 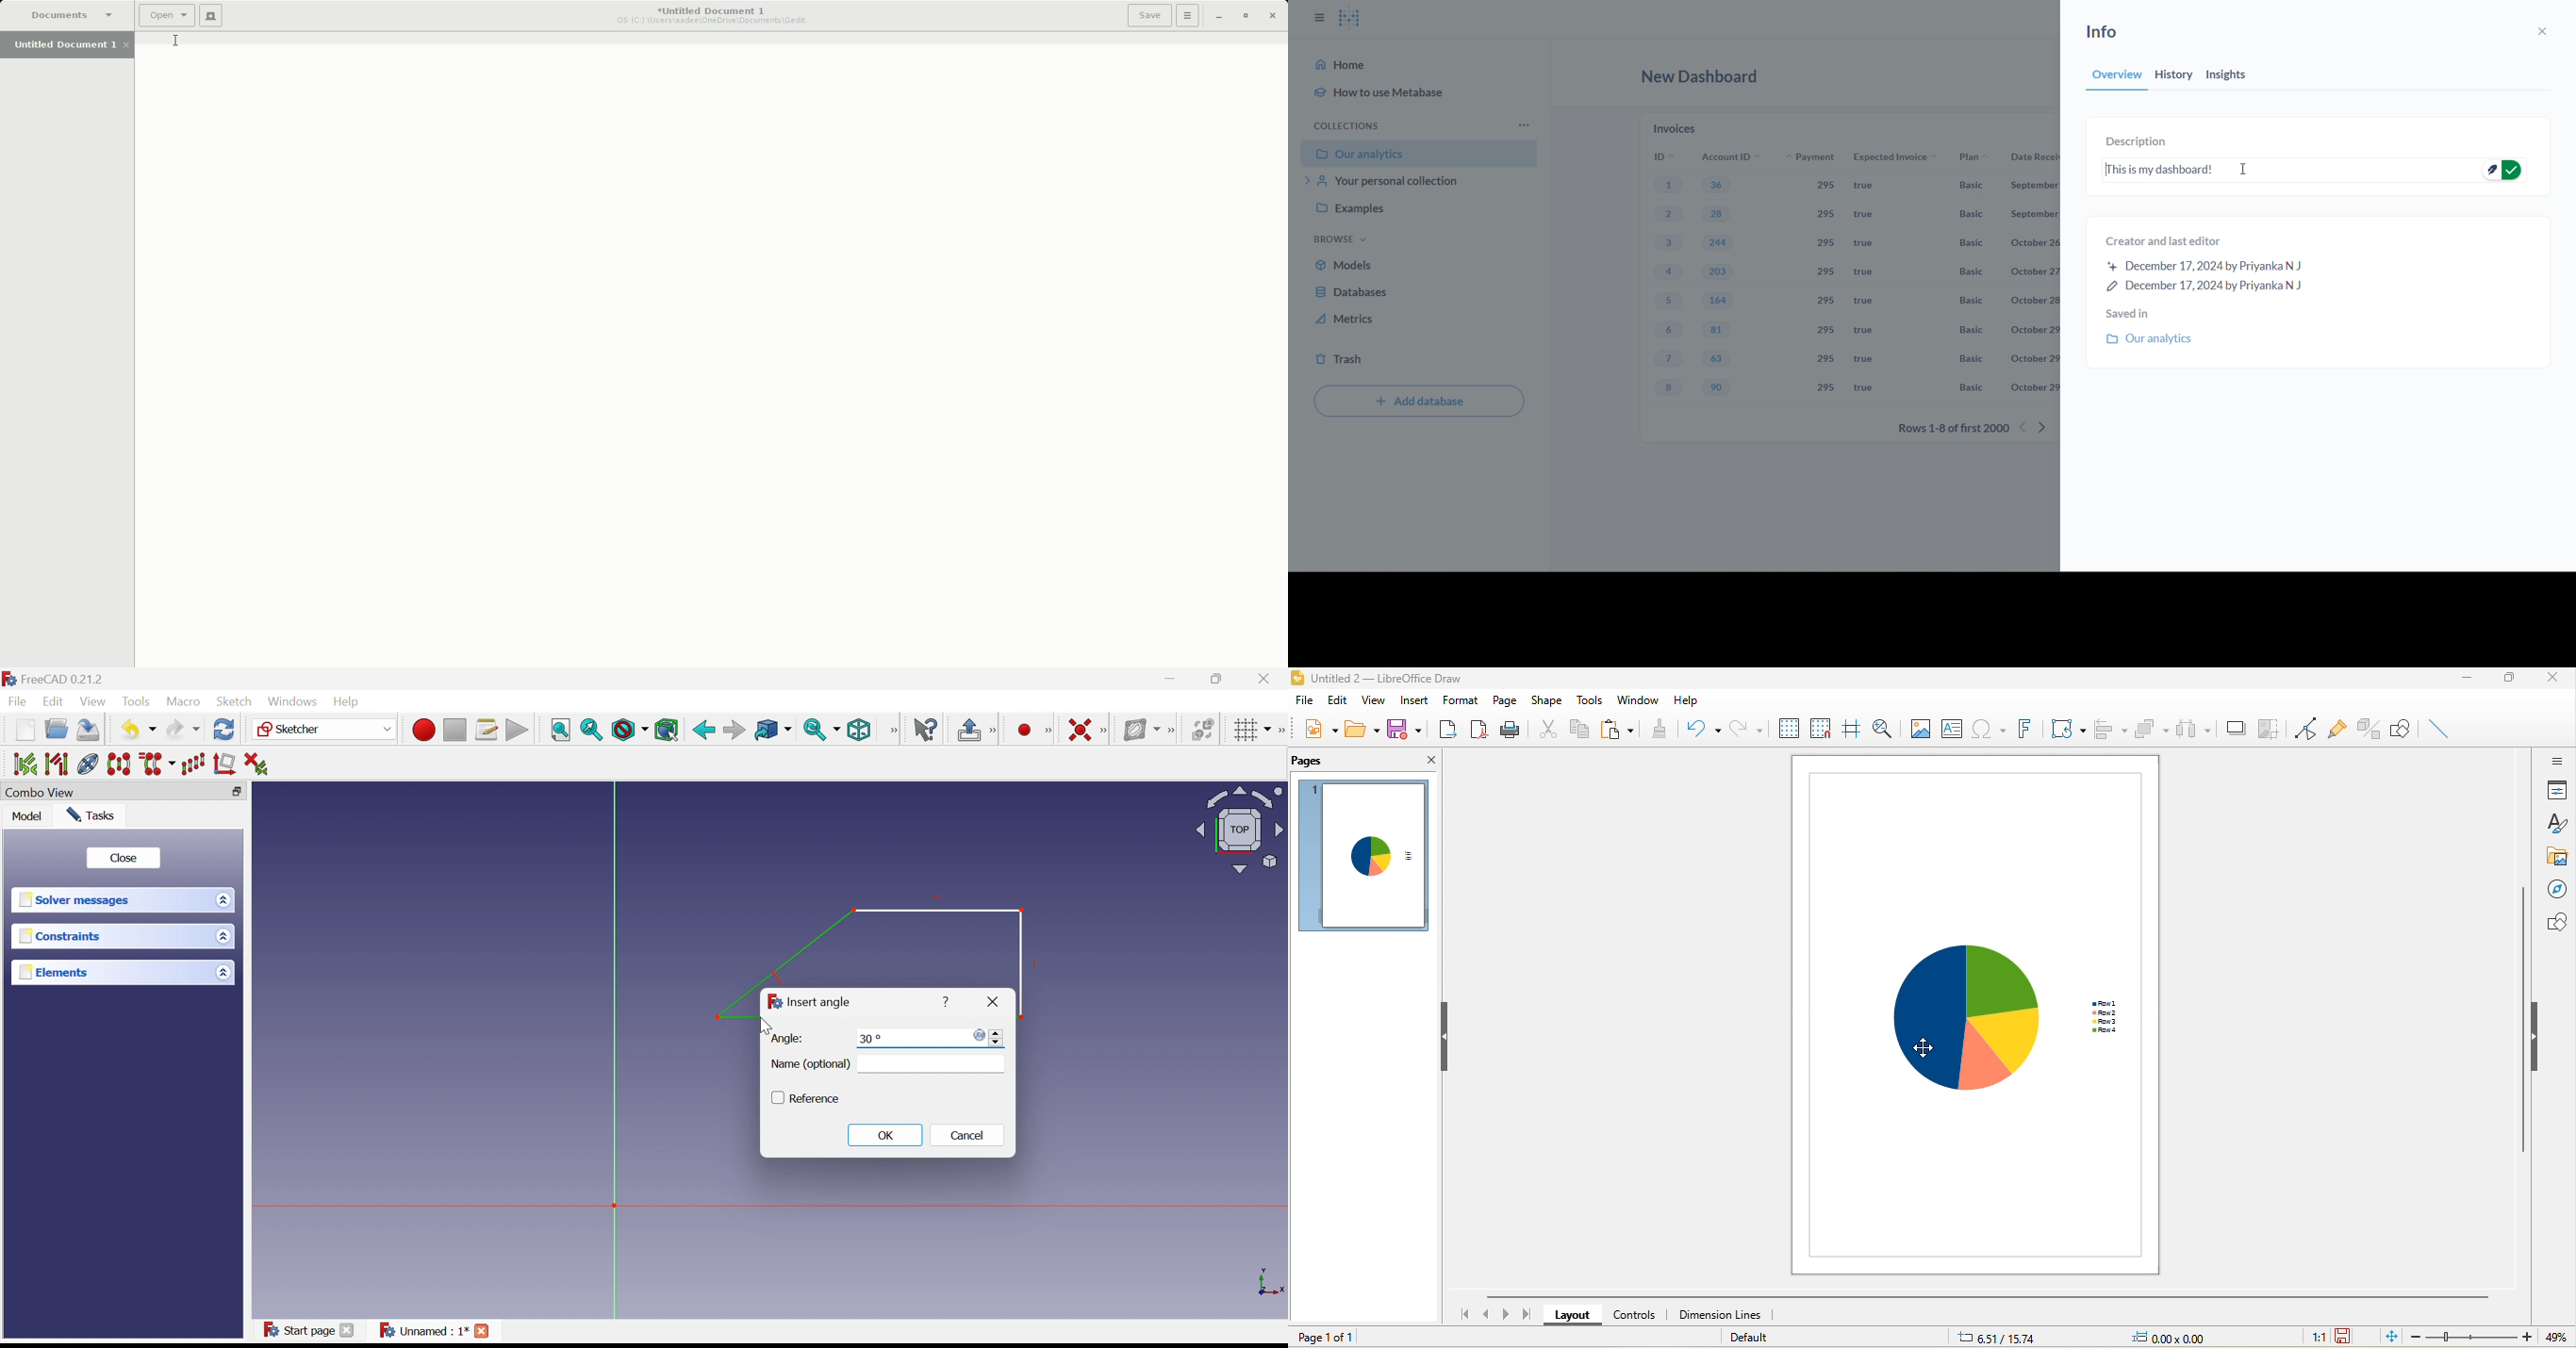 What do you see at coordinates (423, 1331) in the screenshot?
I see `Unnamed : 1*` at bounding box center [423, 1331].